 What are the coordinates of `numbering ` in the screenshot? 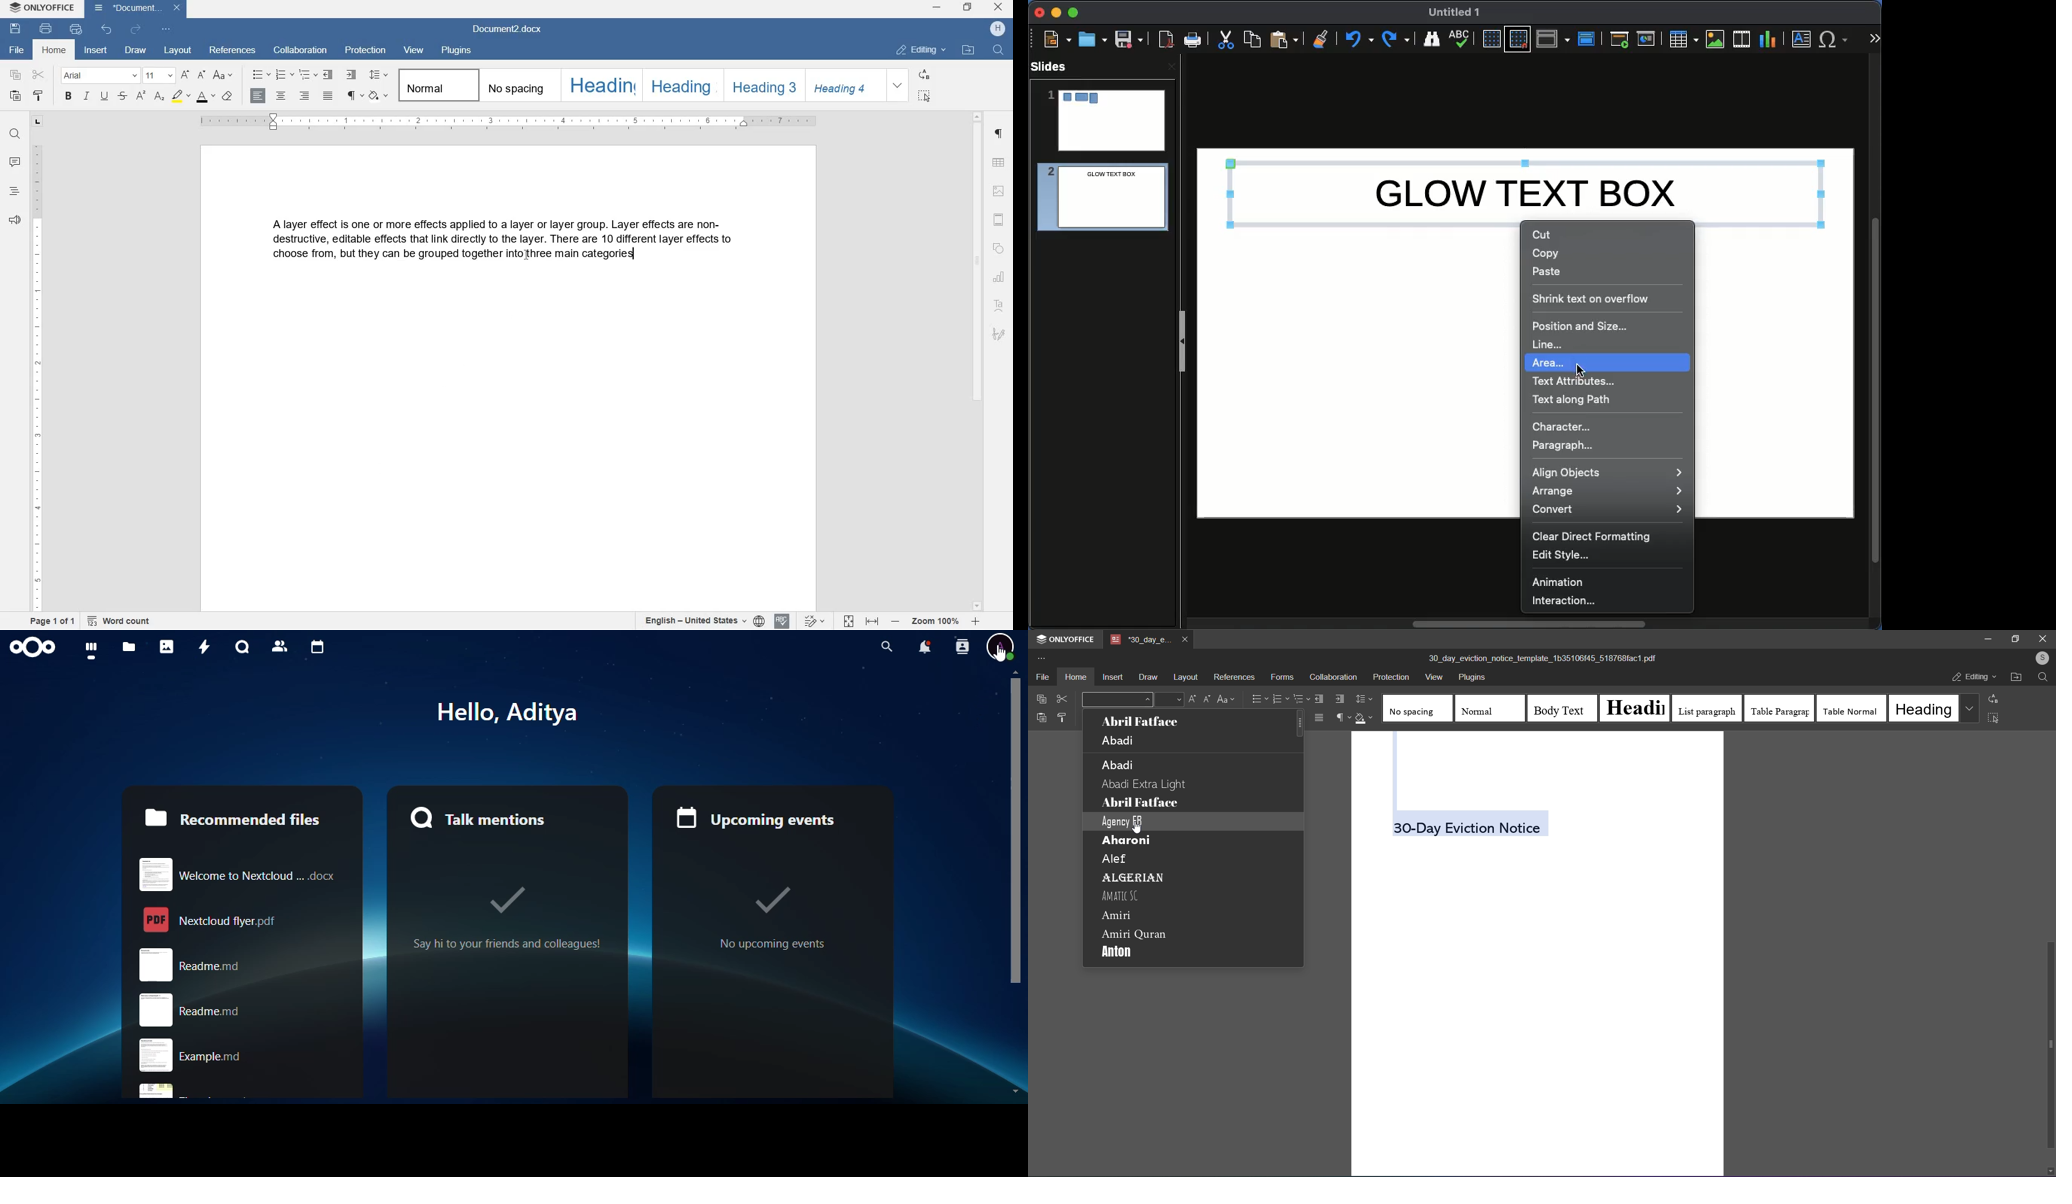 It's located at (285, 75).